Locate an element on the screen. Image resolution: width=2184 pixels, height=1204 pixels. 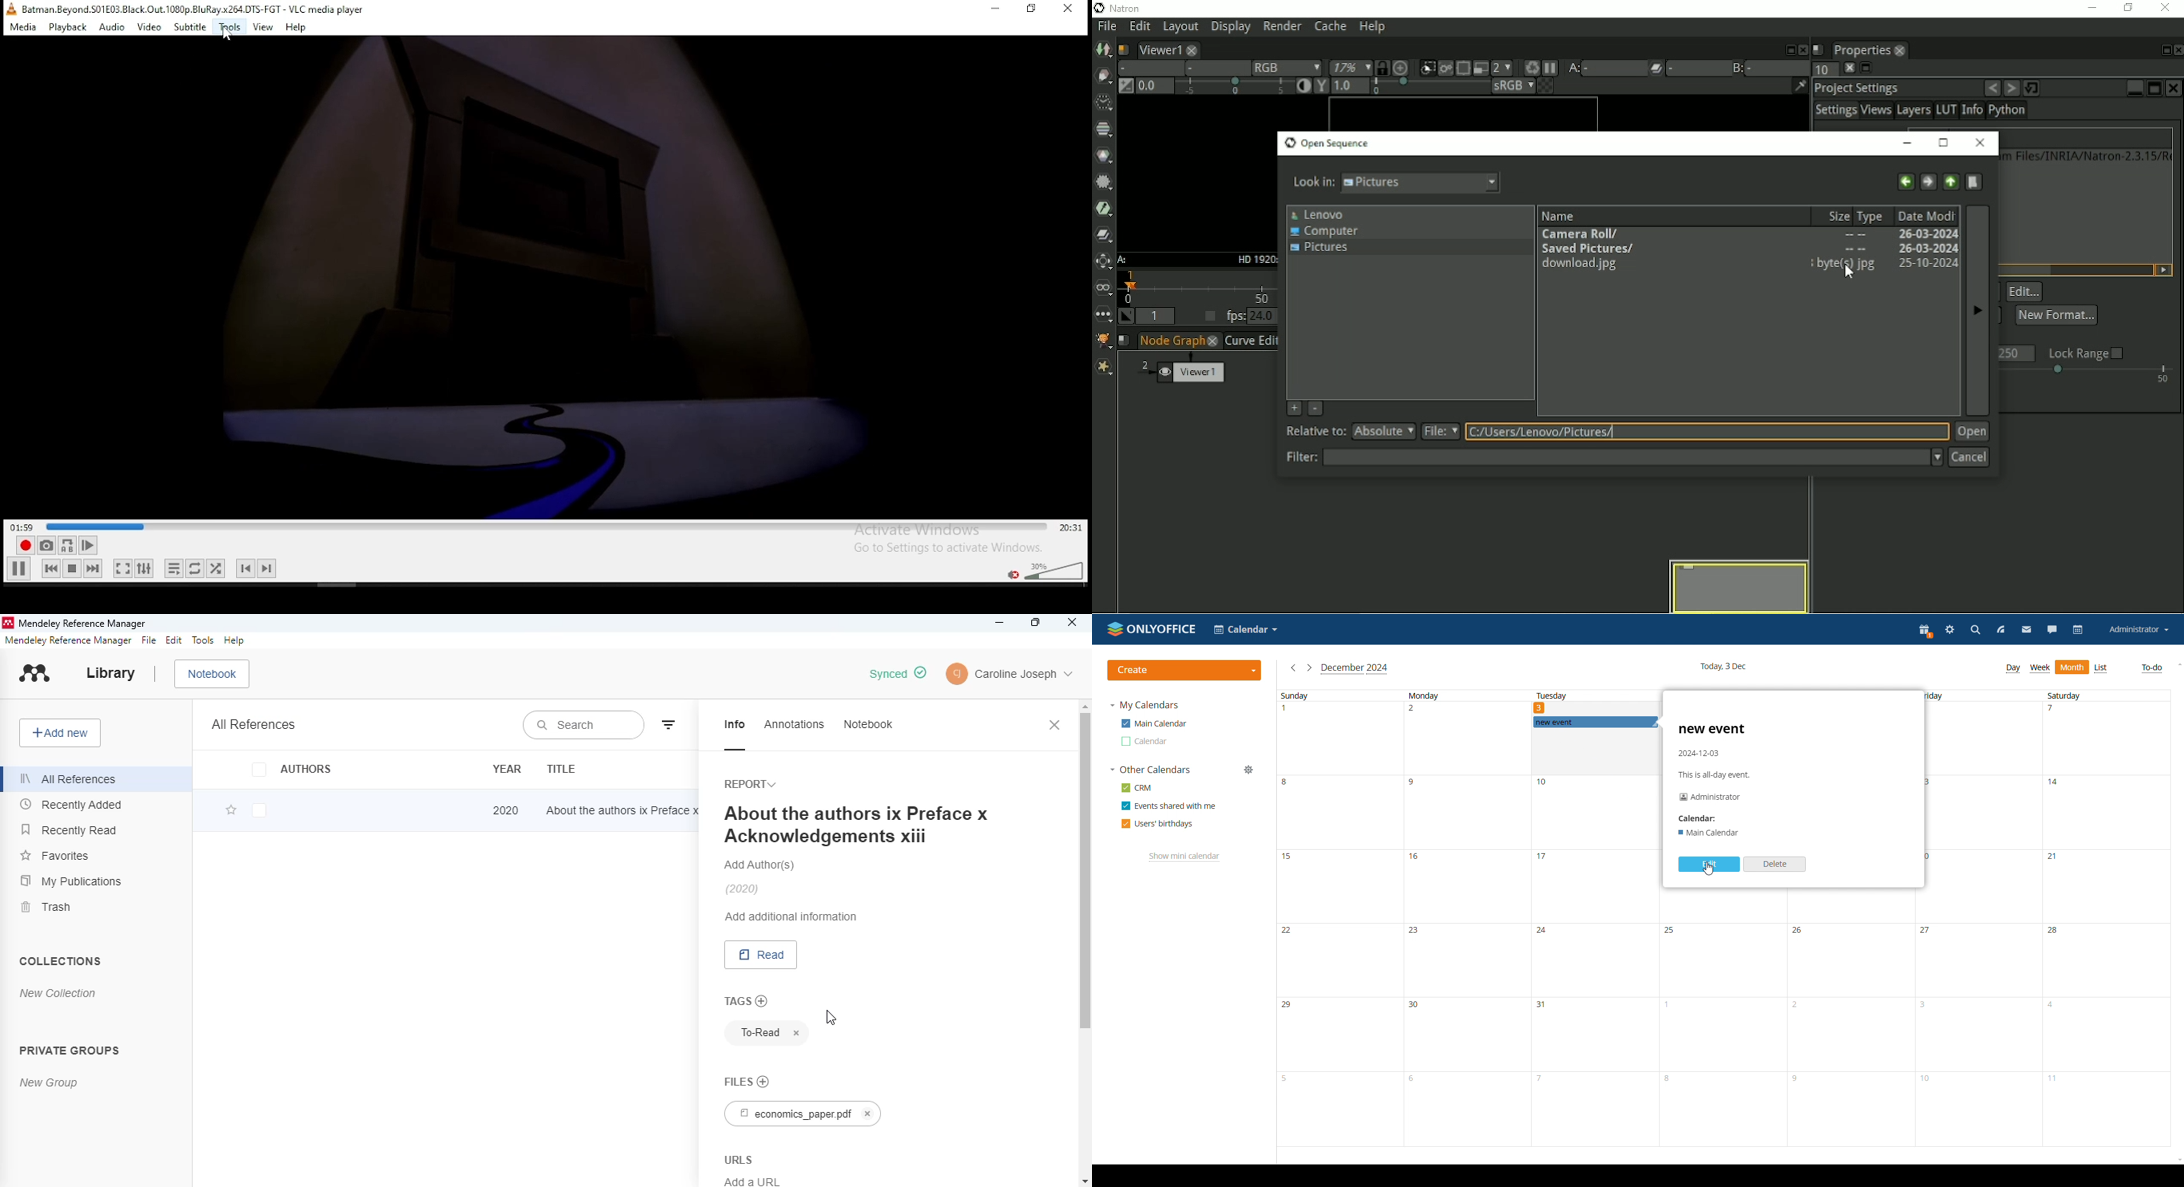
tuesday is located at coordinates (1594, 957).